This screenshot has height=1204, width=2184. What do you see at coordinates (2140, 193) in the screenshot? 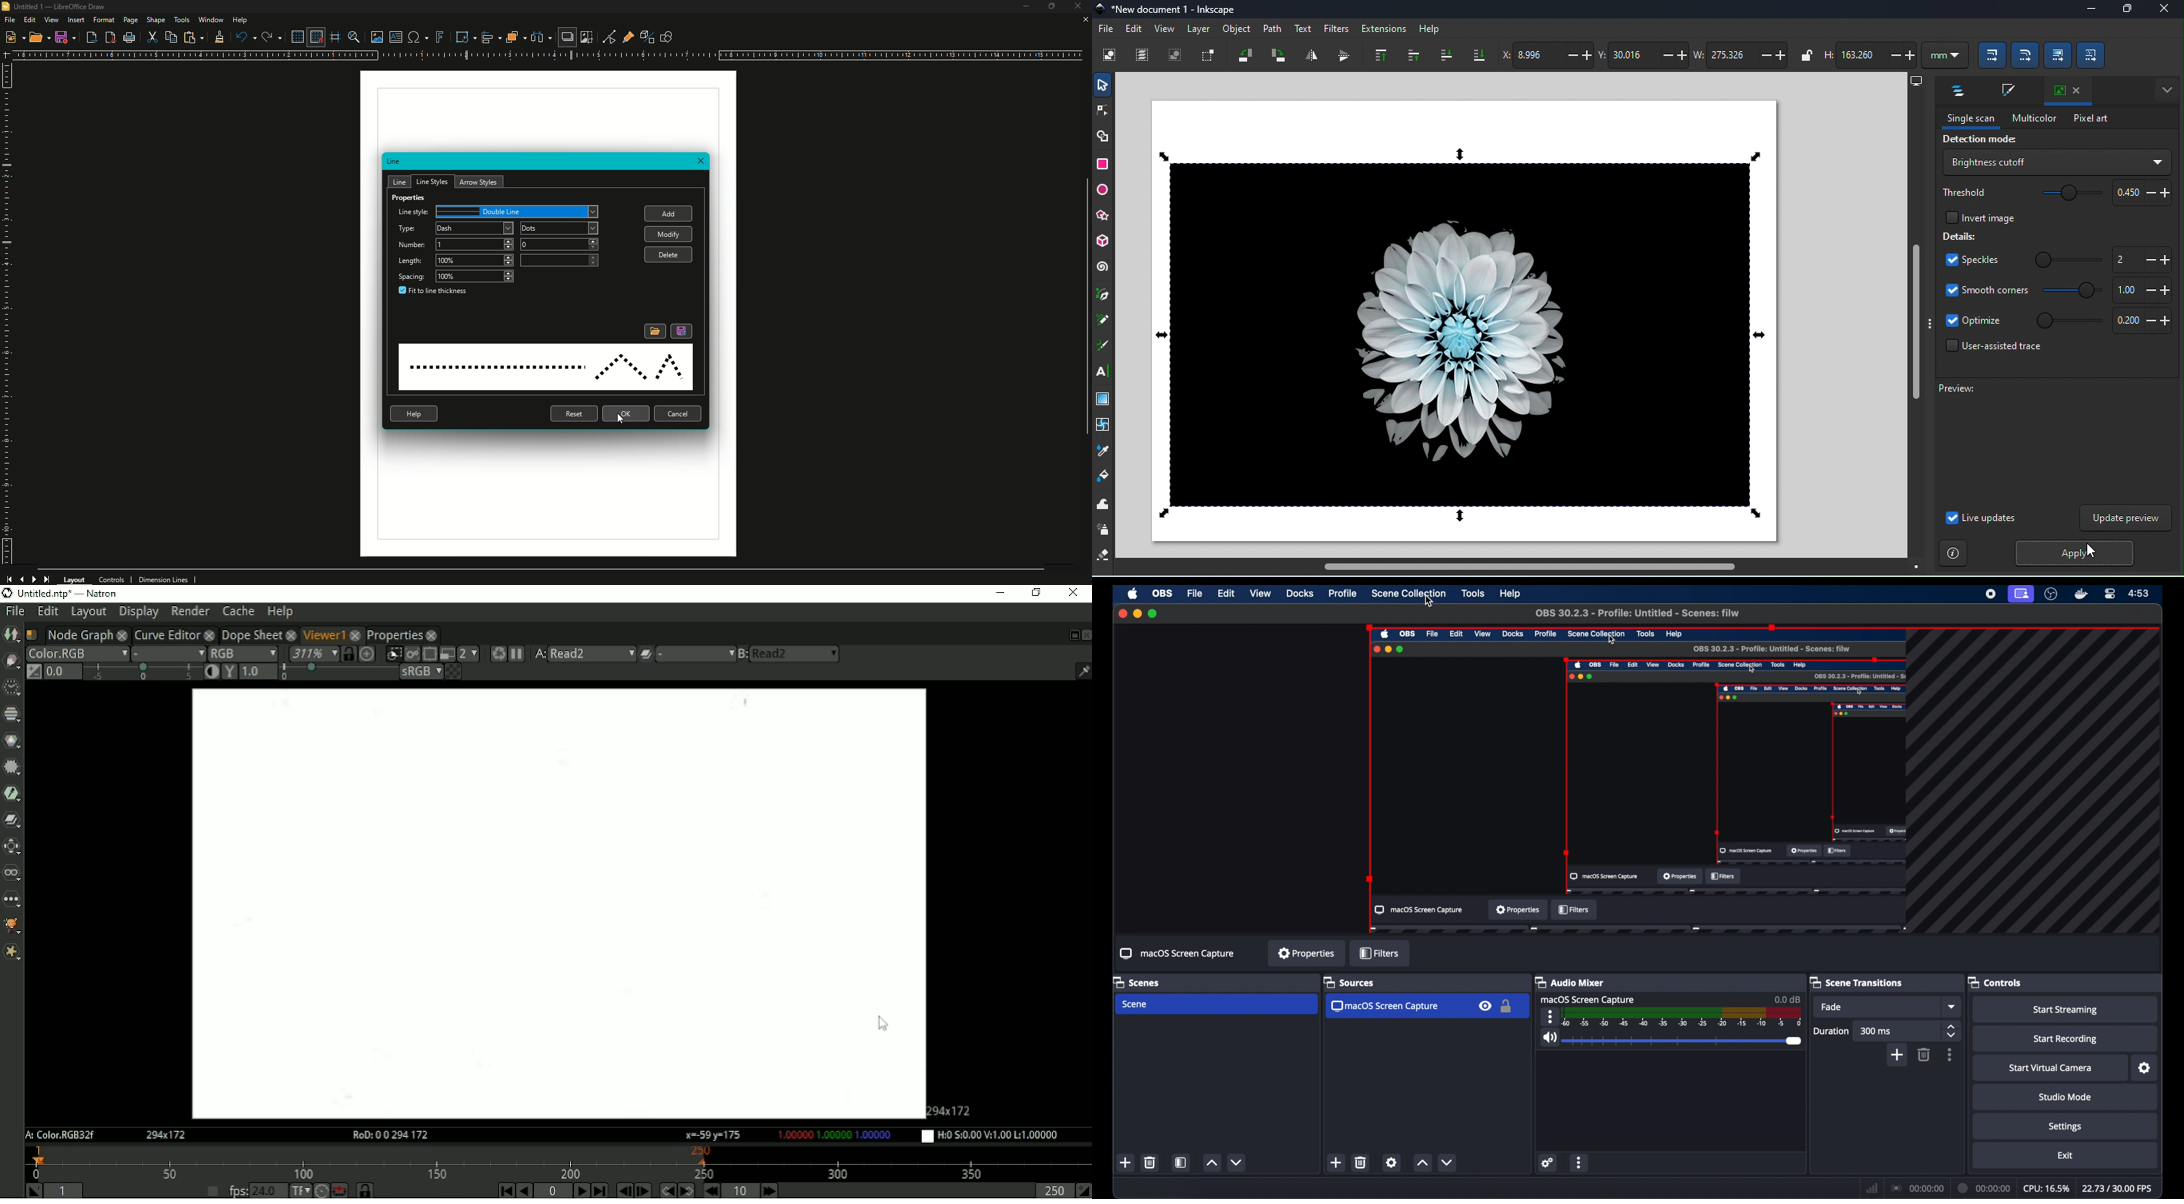
I see `Increase or decrease threshold` at bounding box center [2140, 193].